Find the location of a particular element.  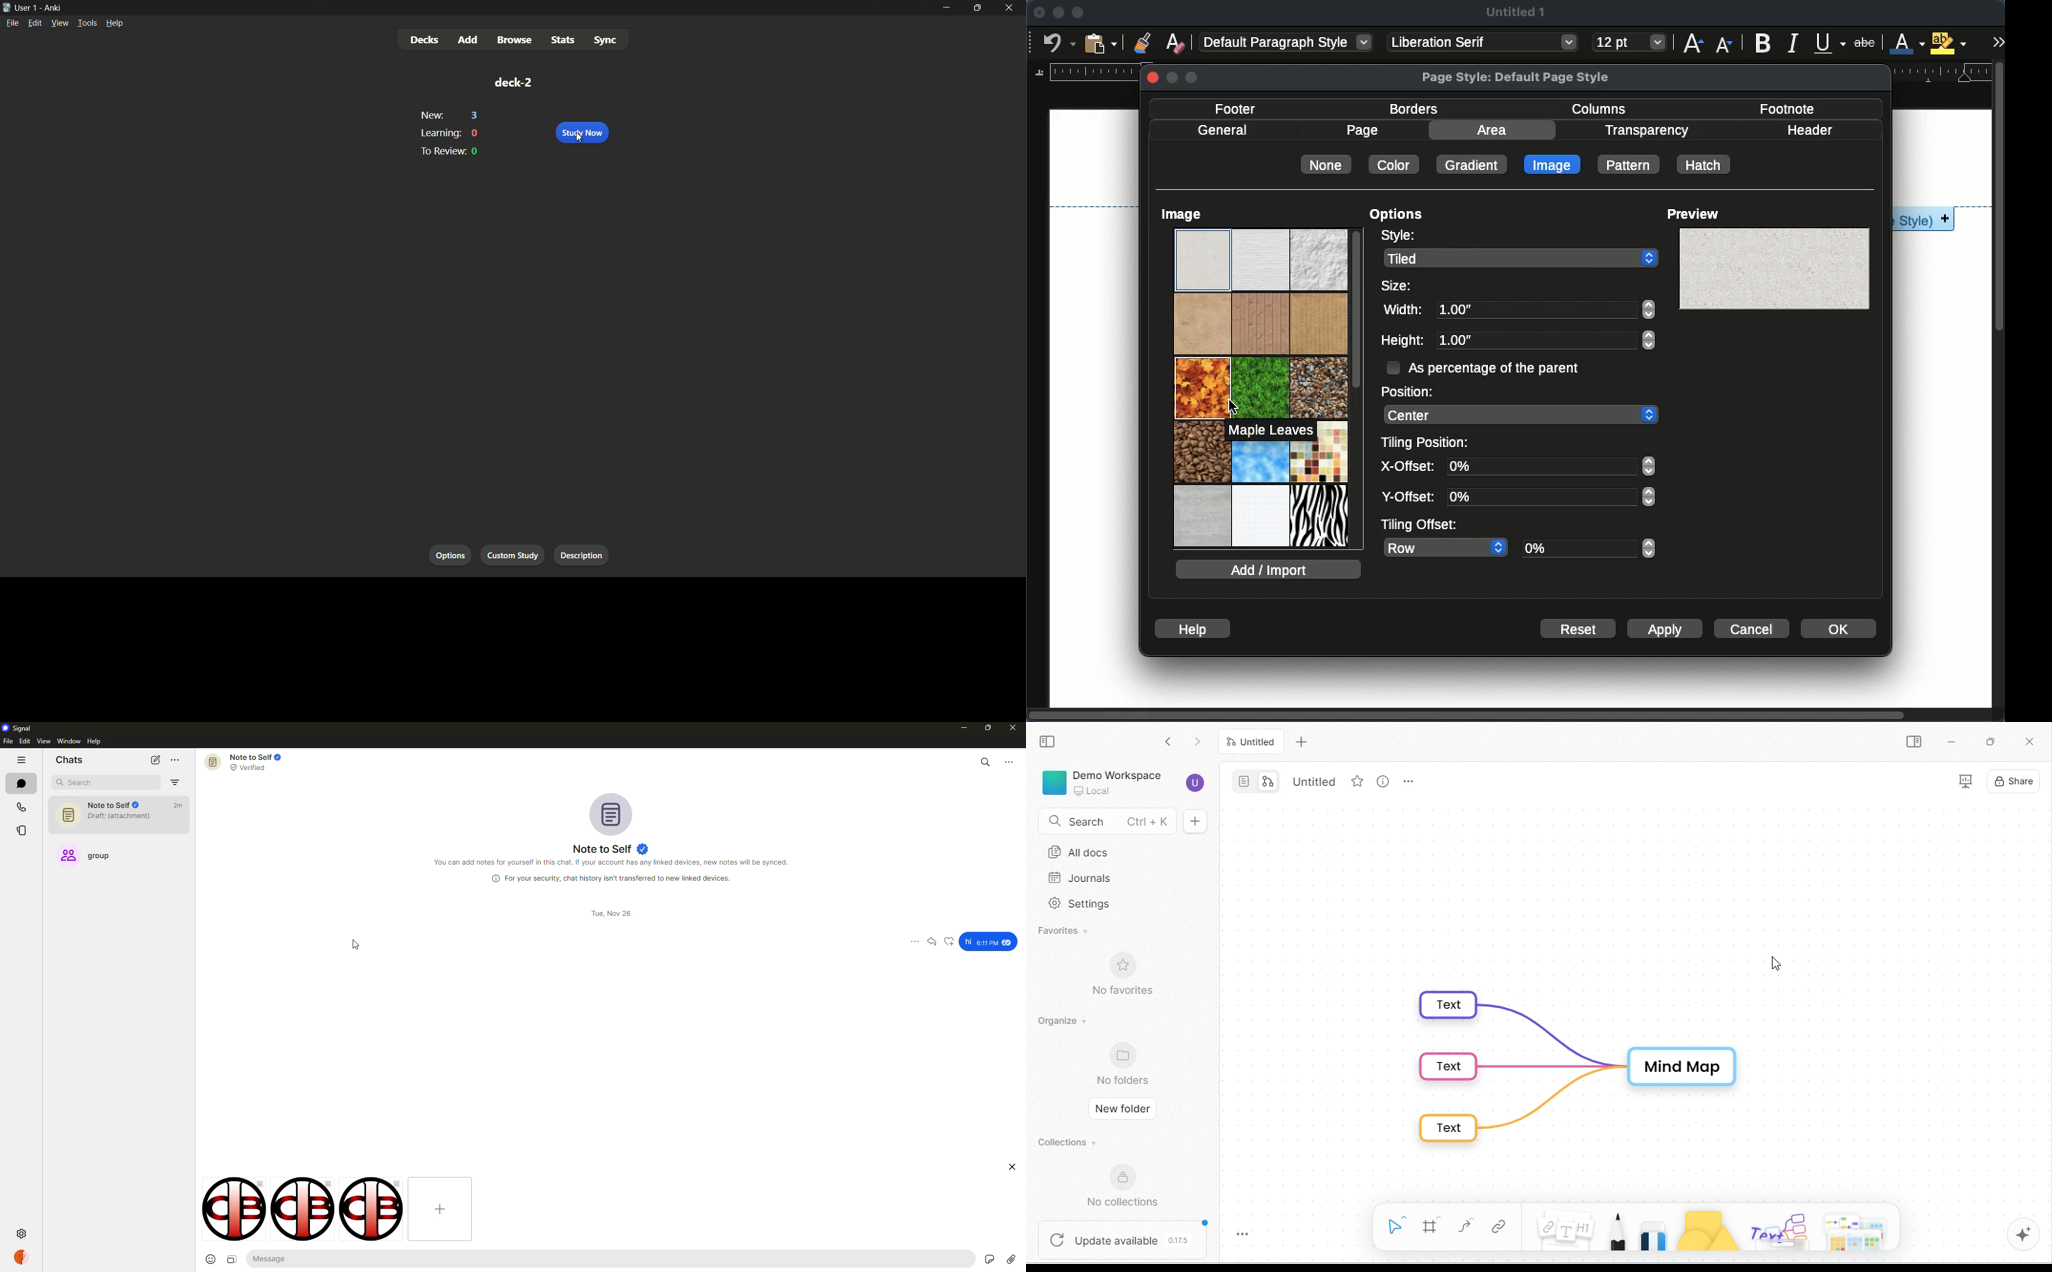

area is located at coordinates (1491, 130).